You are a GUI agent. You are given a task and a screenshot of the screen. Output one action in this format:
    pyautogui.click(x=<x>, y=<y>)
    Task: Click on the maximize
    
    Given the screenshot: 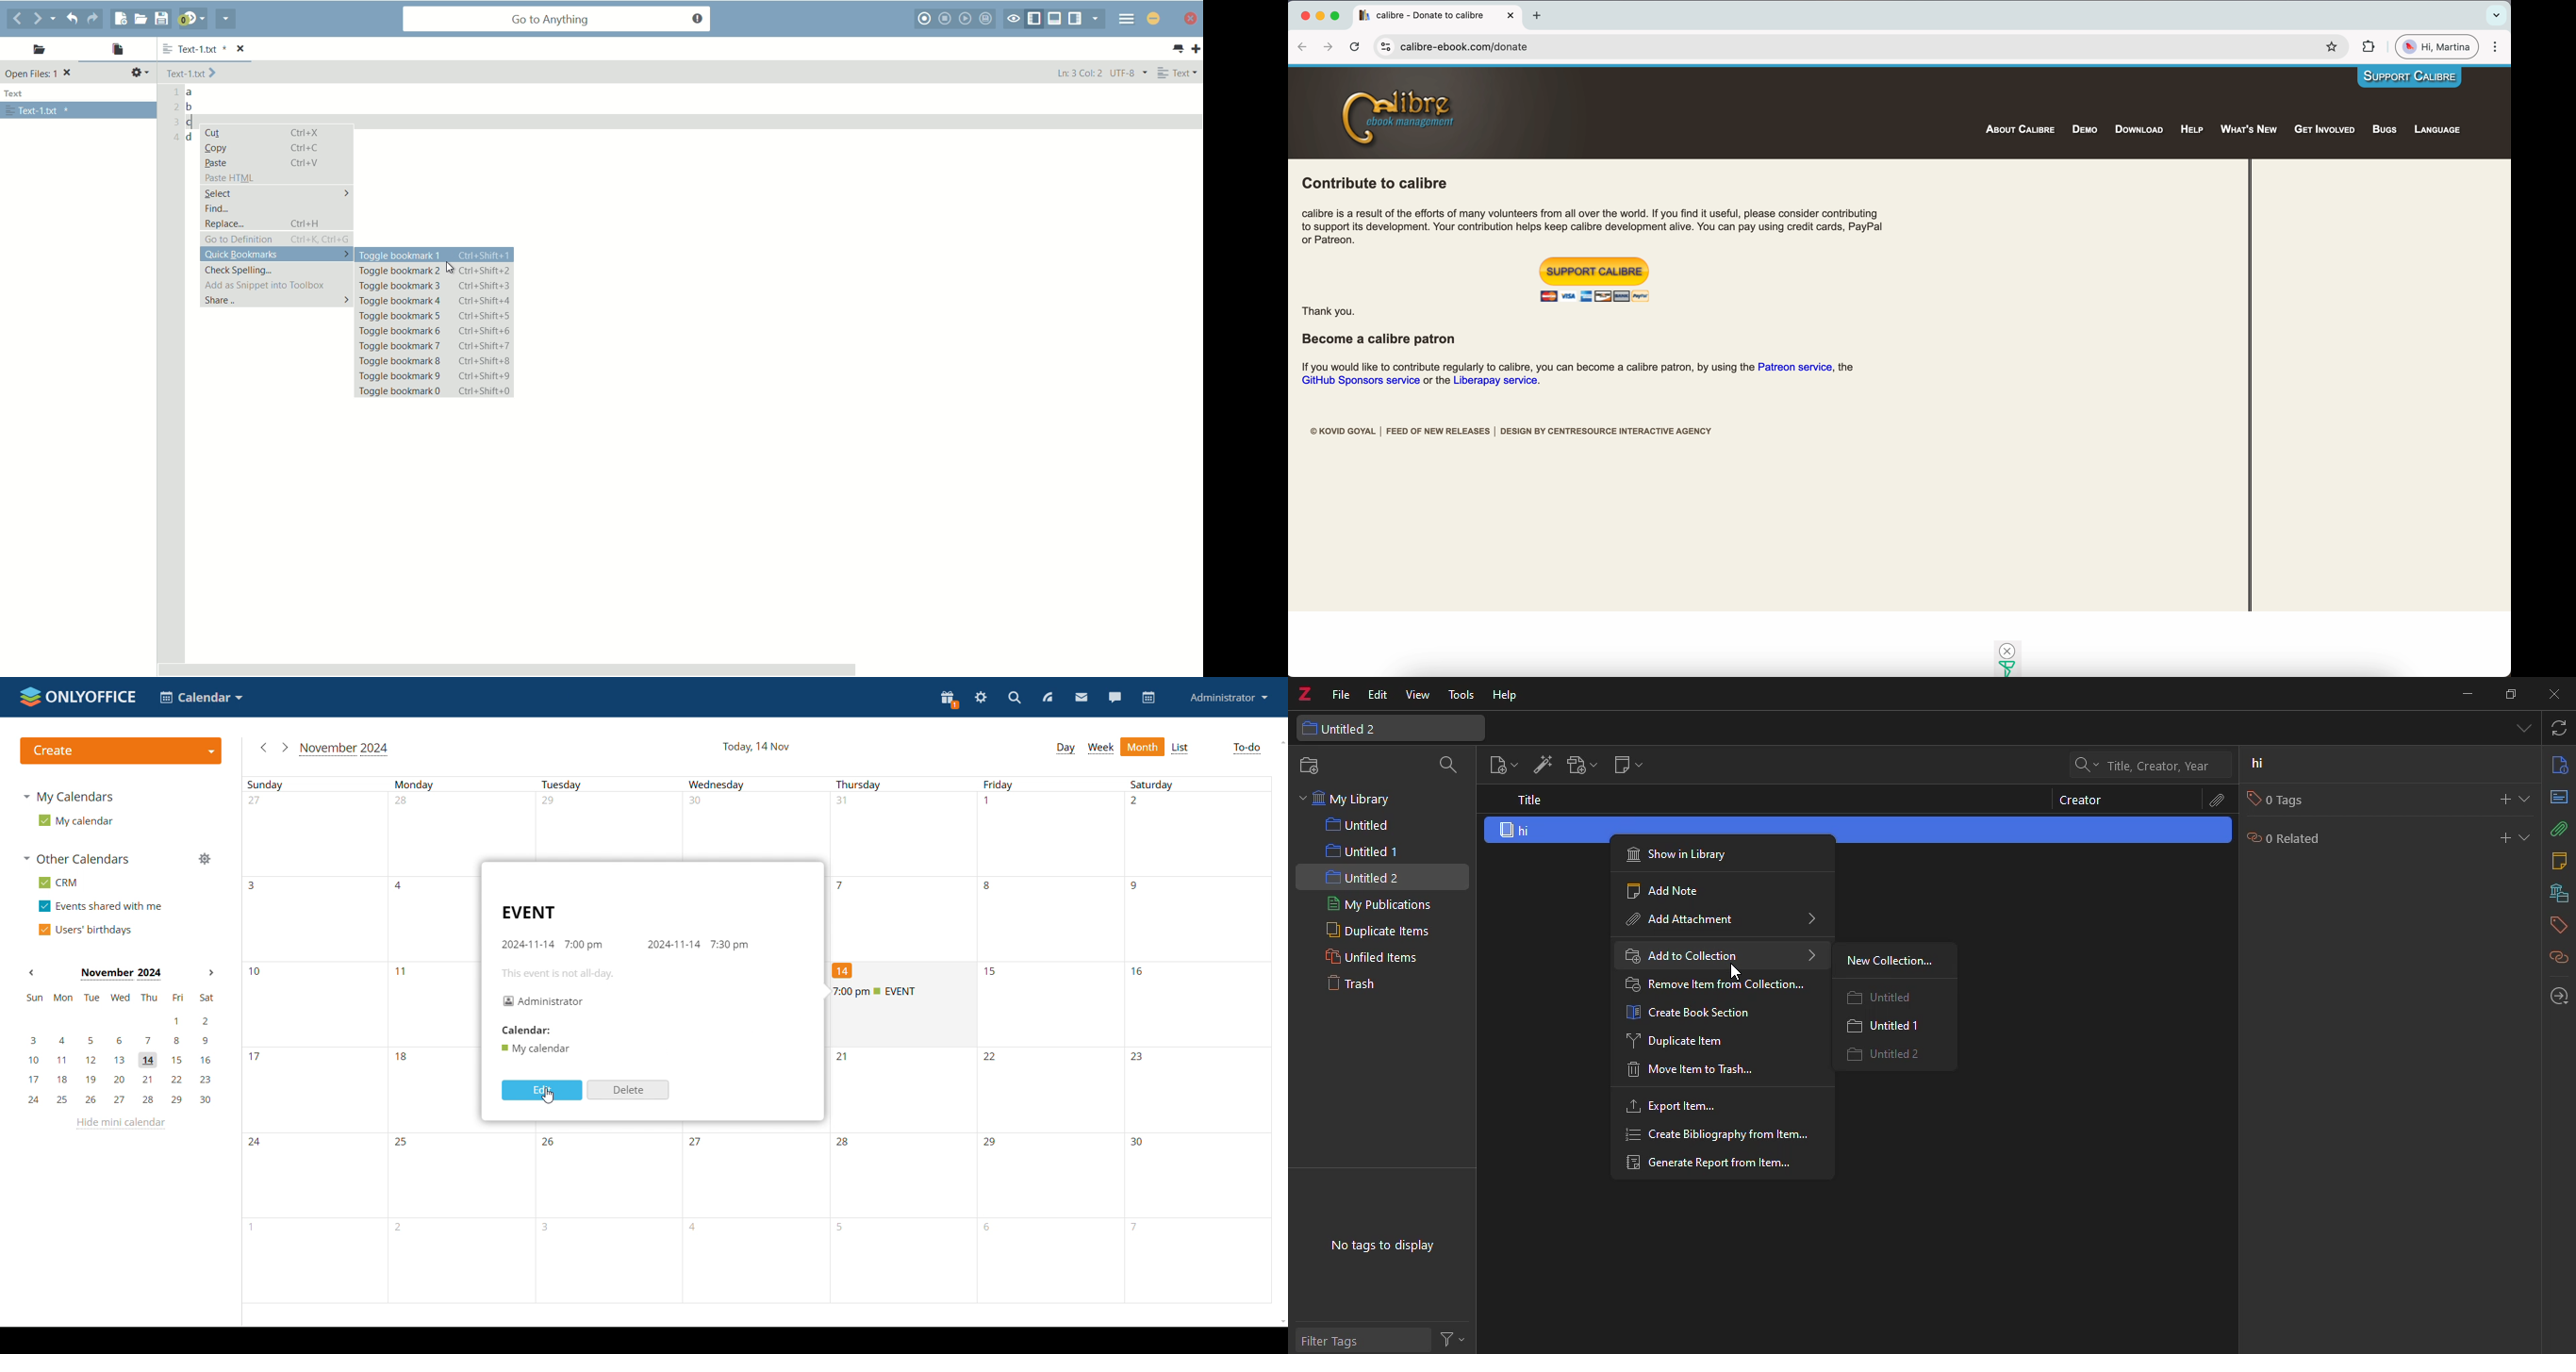 What is the action you would take?
    pyautogui.click(x=2510, y=695)
    